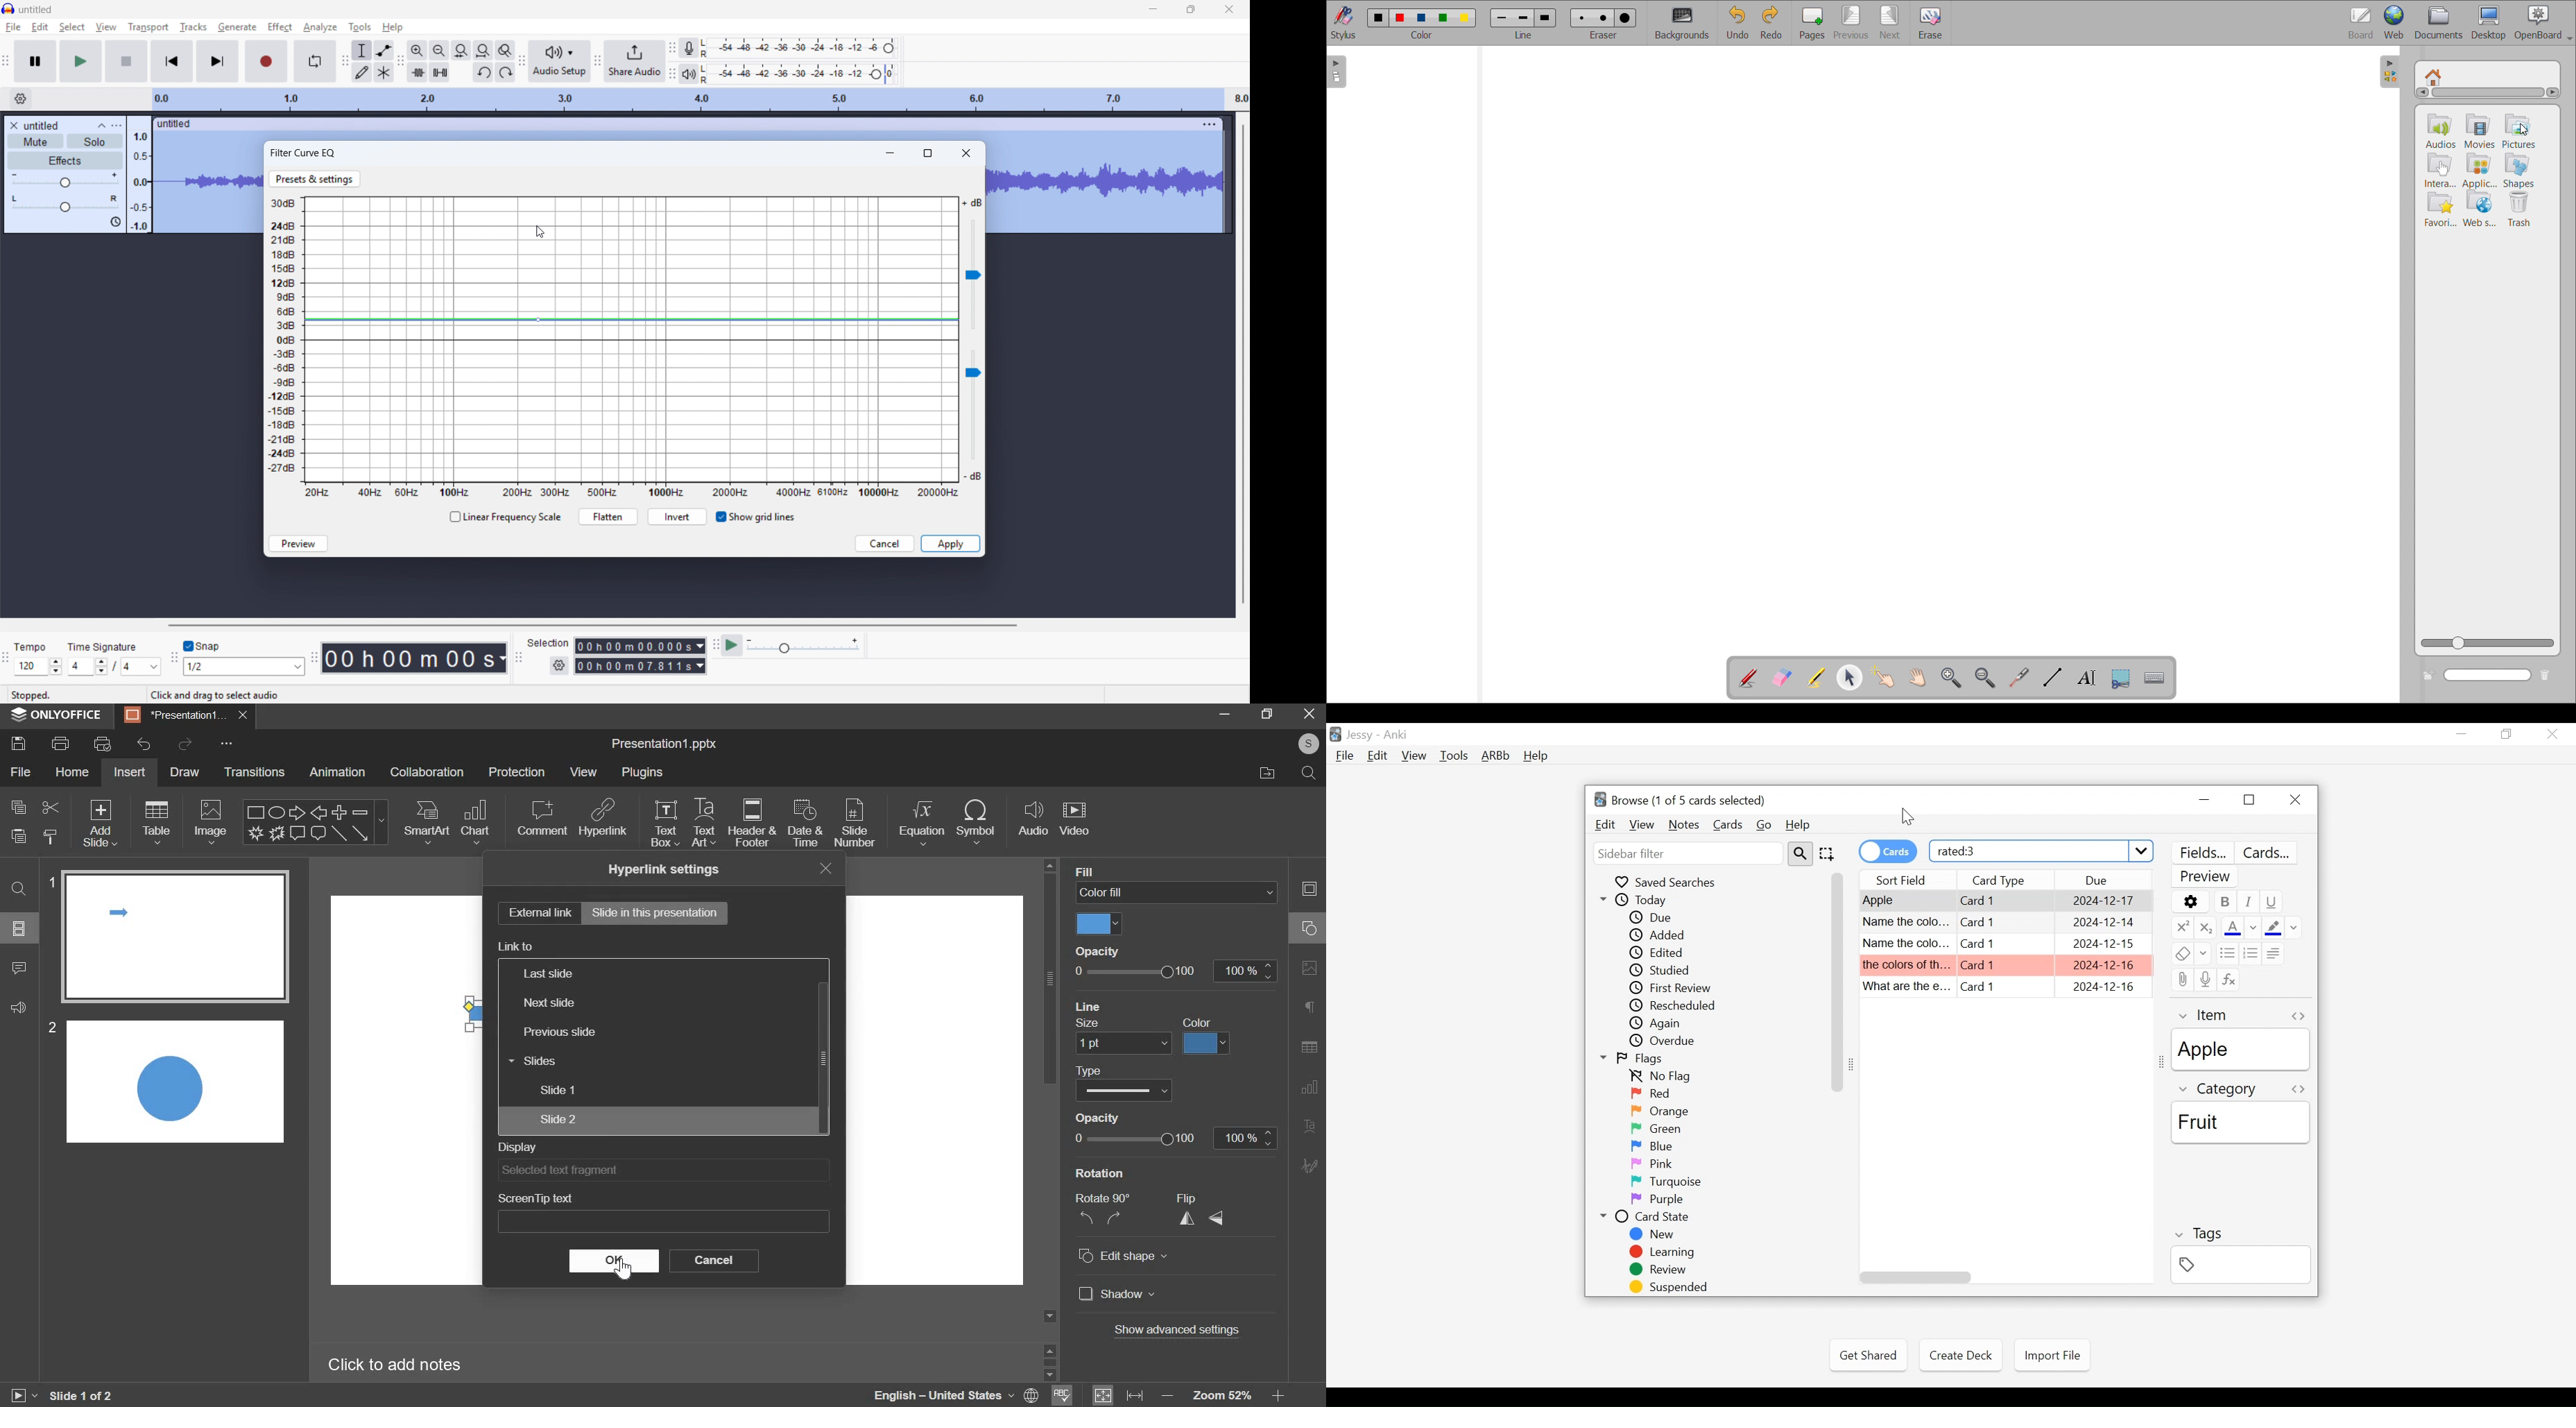 This screenshot has width=2576, height=1428. Describe the element at coordinates (75, 772) in the screenshot. I see `home` at that location.